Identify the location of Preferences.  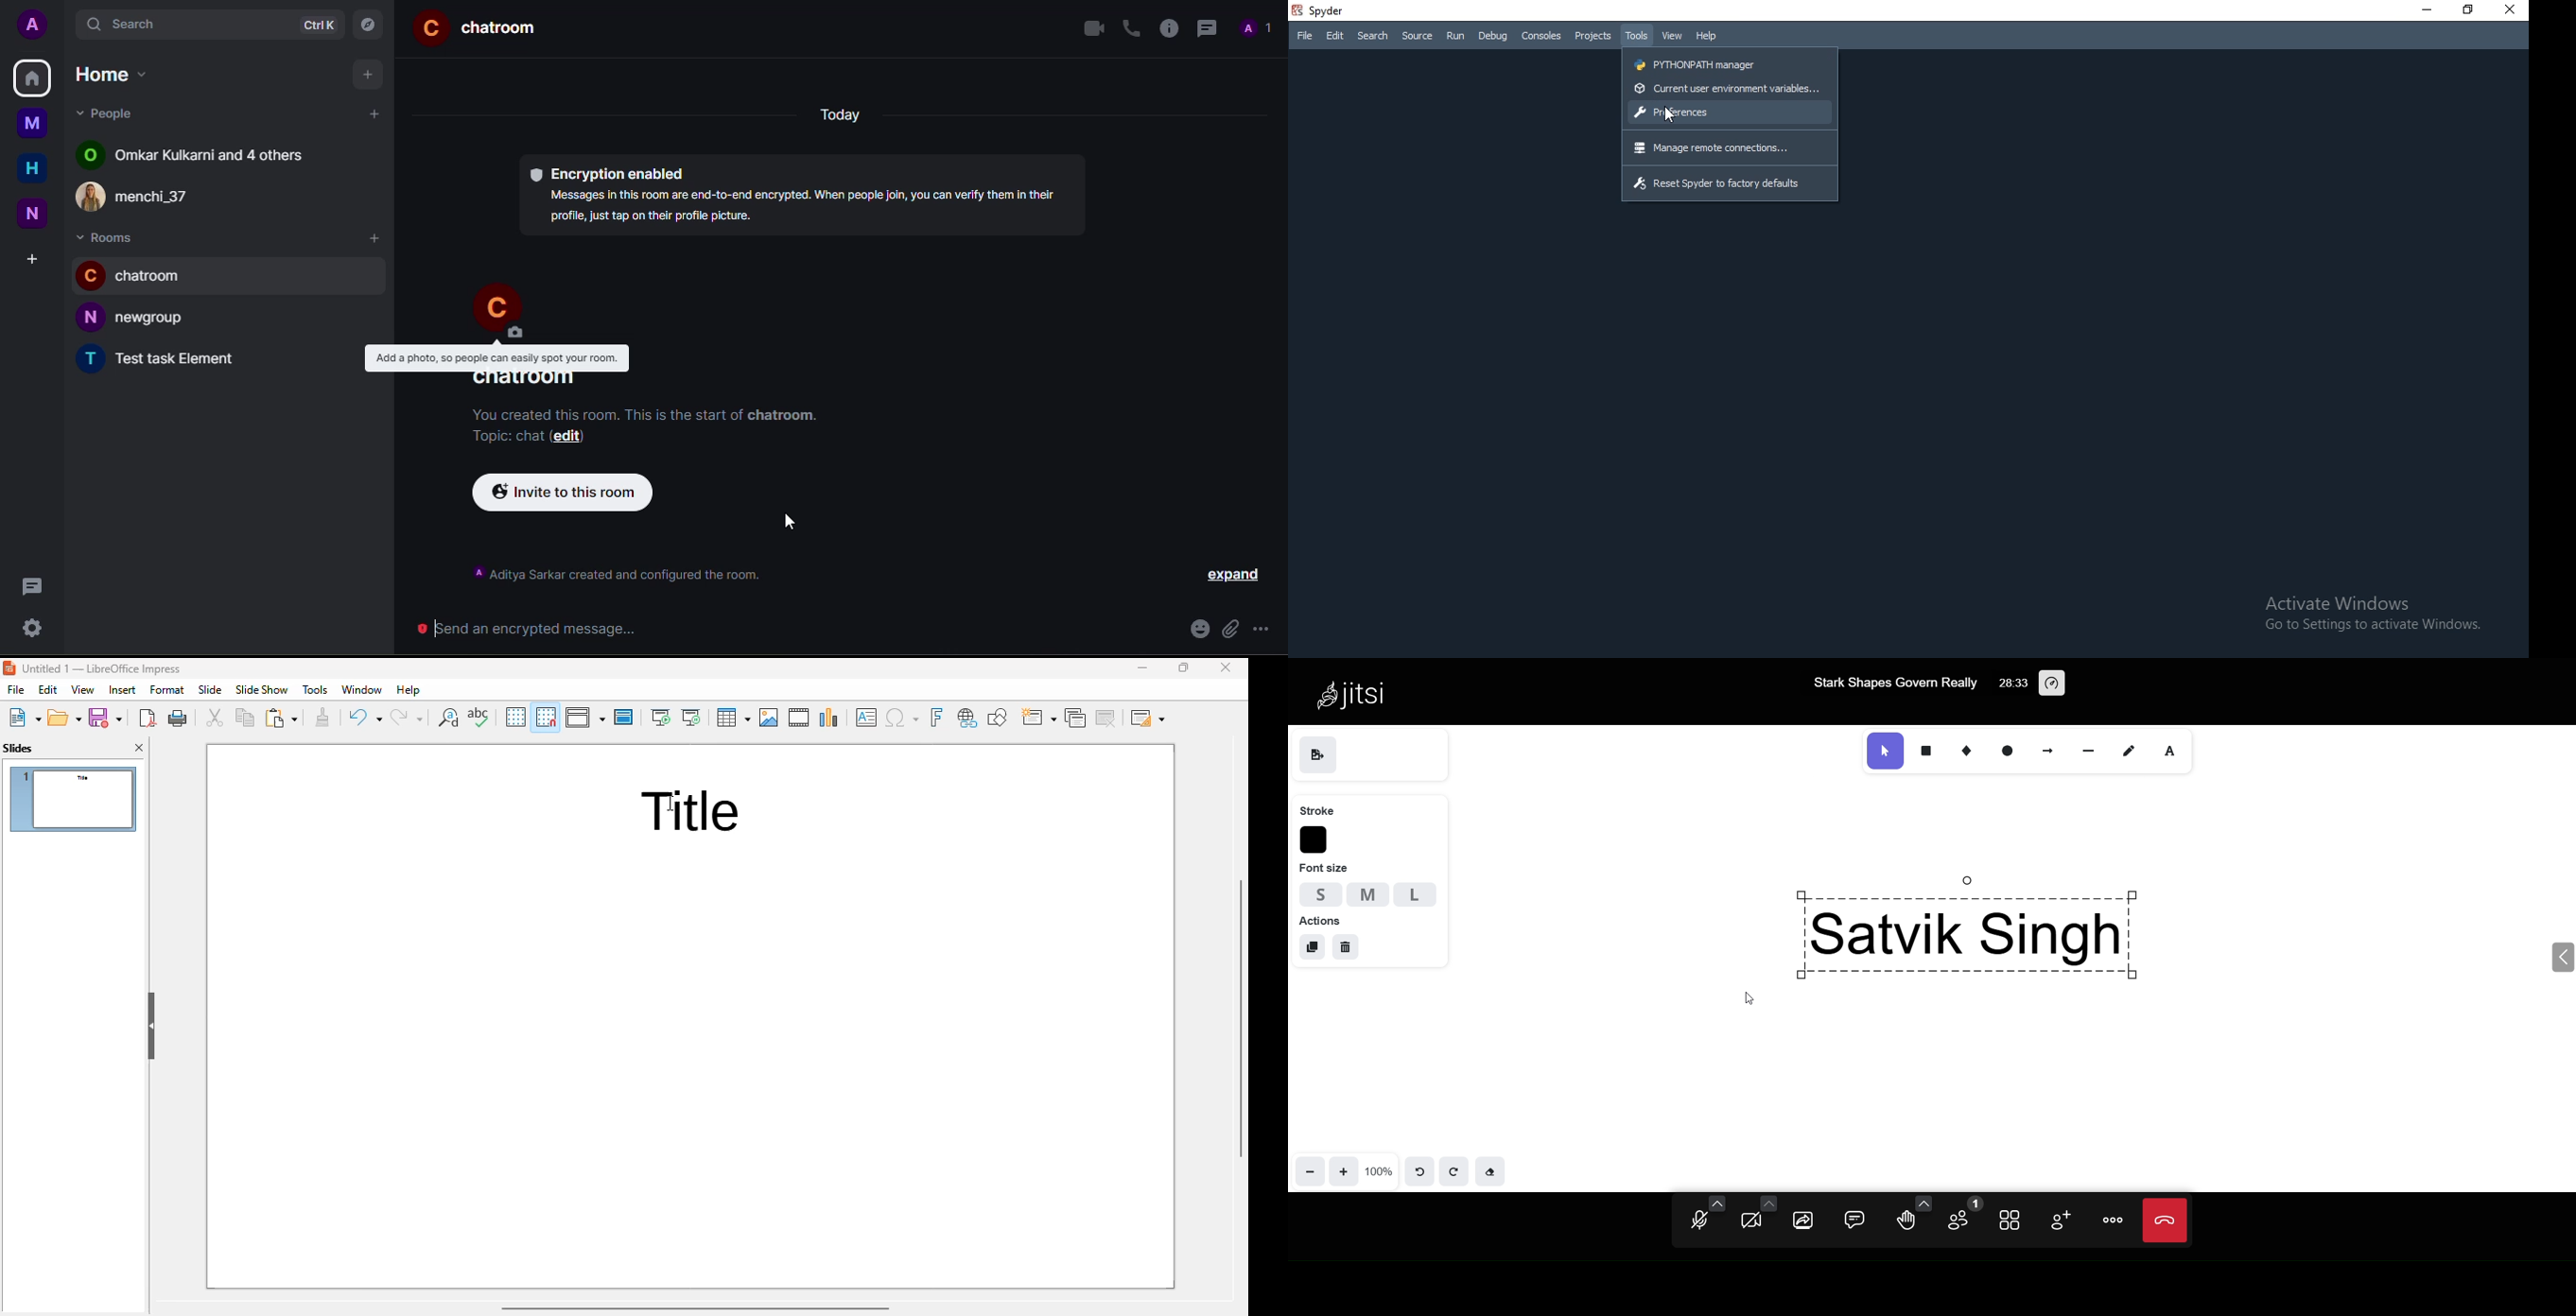
(1728, 111).